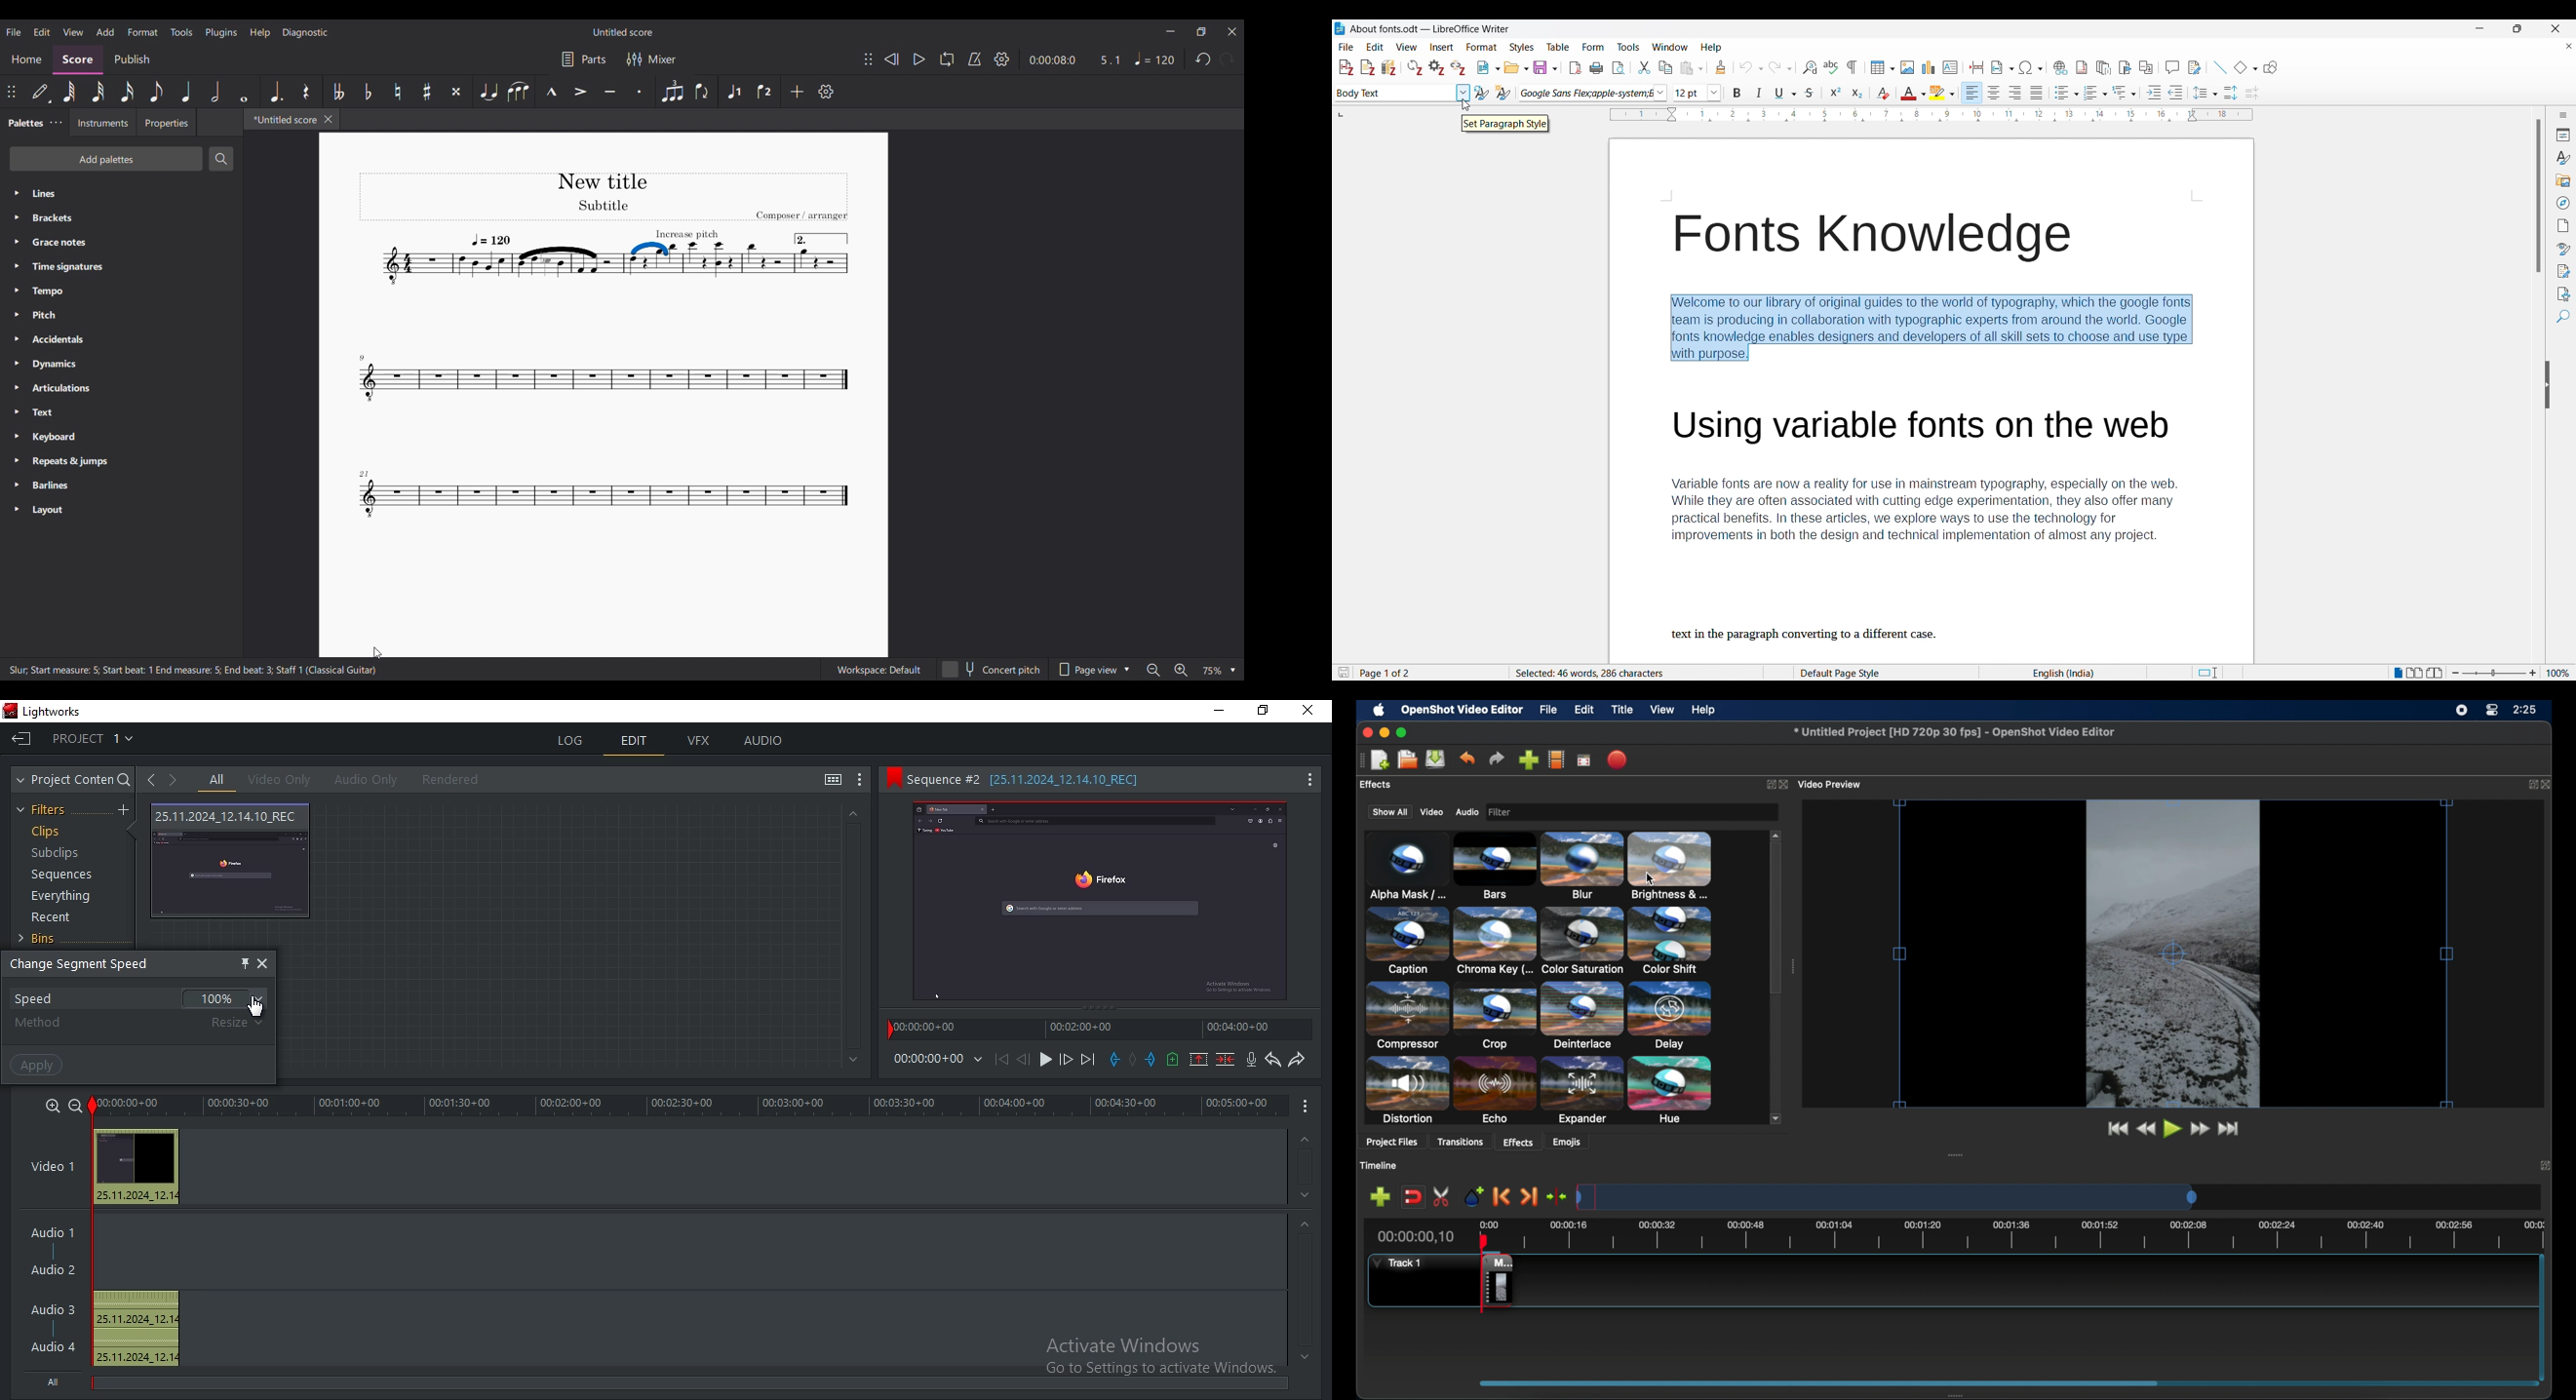 This screenshot has height=1400, width=2576. Describe the element at coordinates (1522, 47) in the screenshot. I see `Styles menu` at that location.